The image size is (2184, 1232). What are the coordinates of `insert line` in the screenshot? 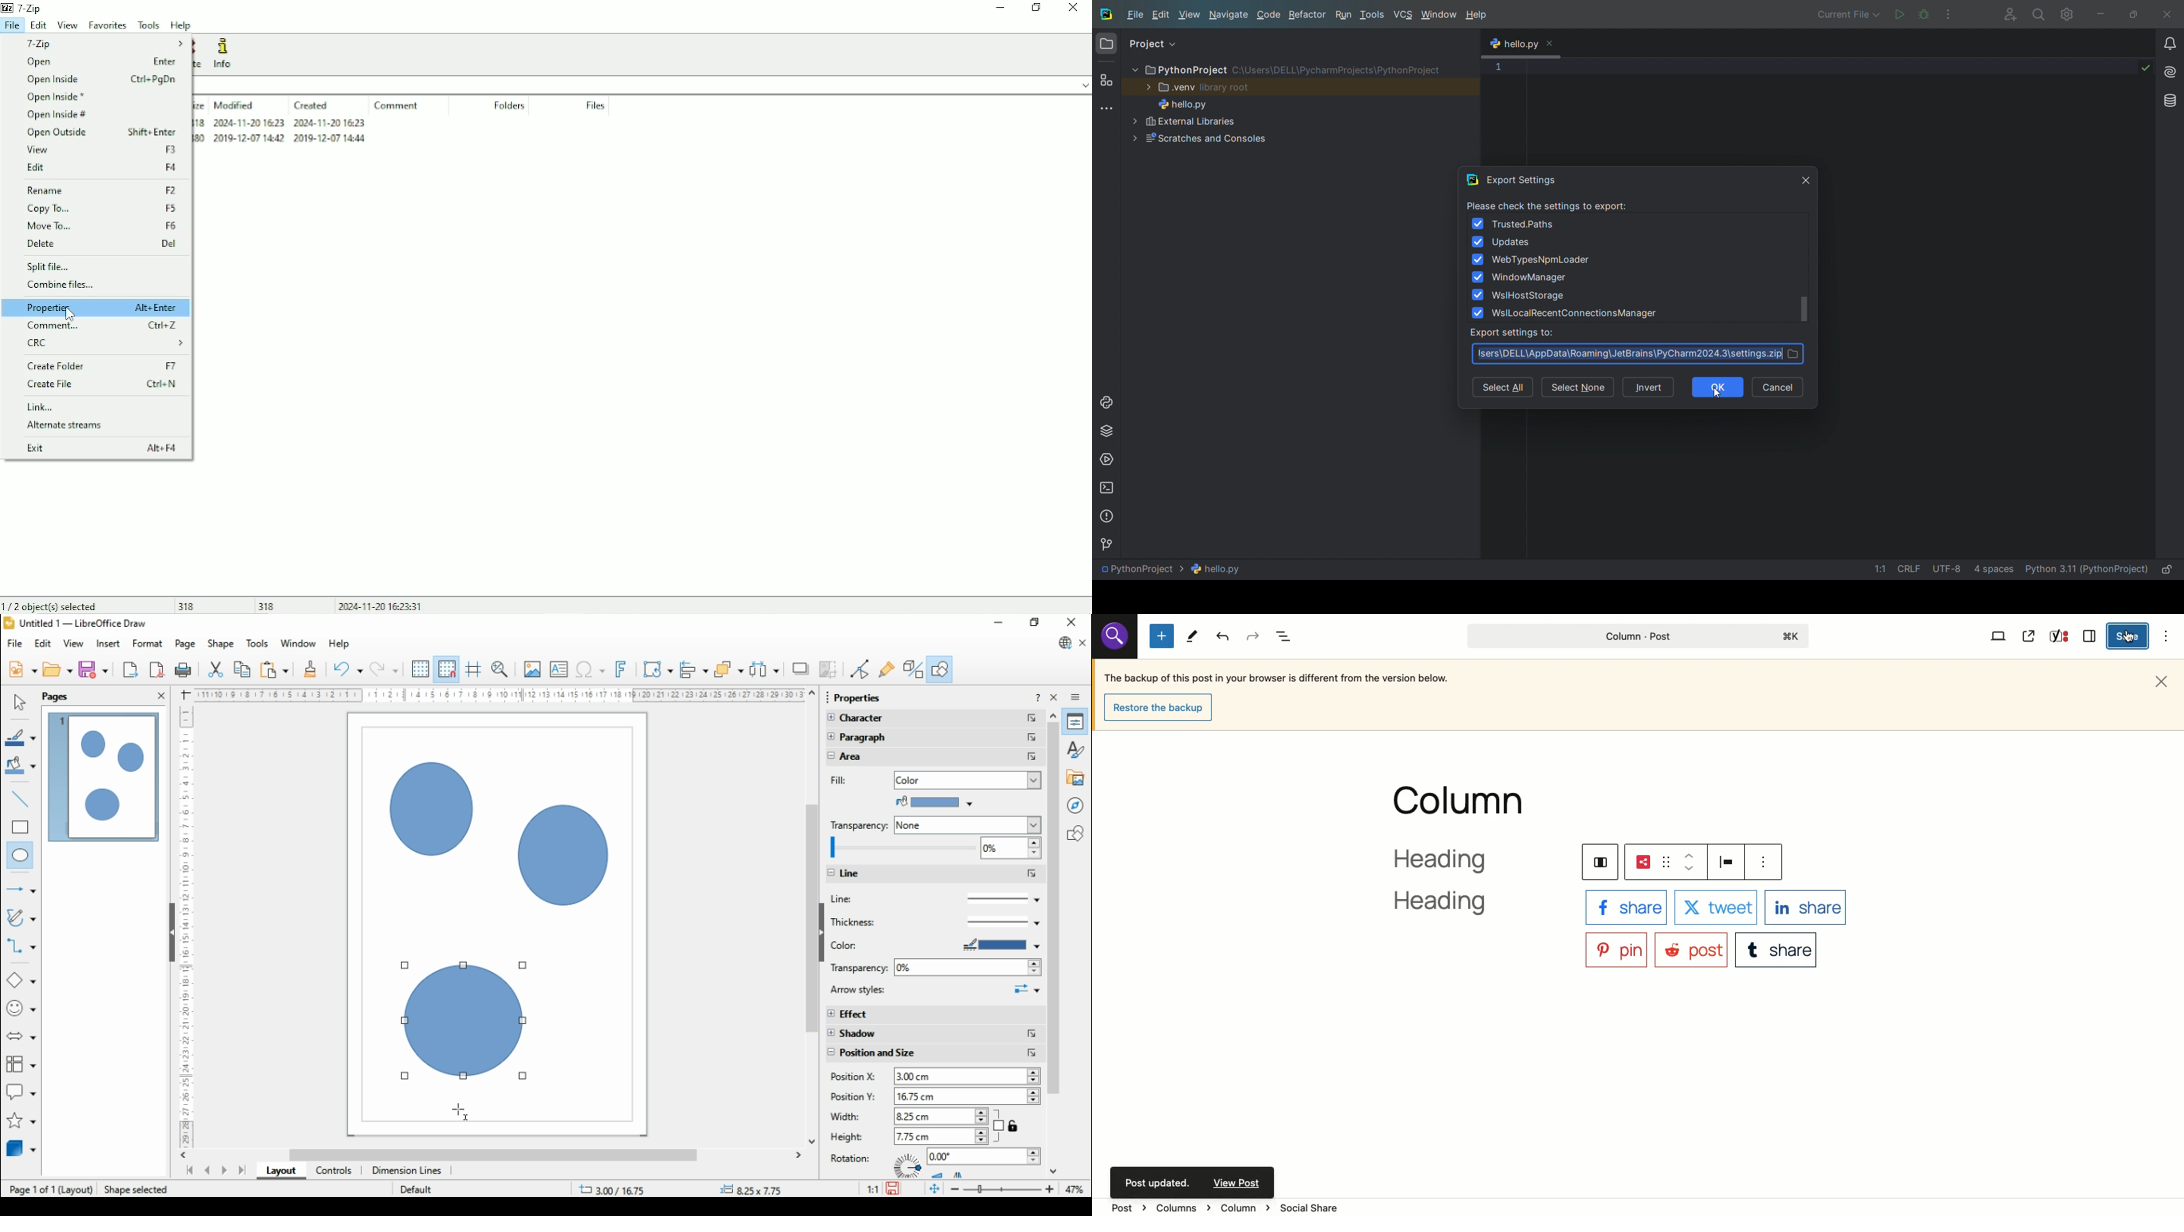 It's located at (22, 799).